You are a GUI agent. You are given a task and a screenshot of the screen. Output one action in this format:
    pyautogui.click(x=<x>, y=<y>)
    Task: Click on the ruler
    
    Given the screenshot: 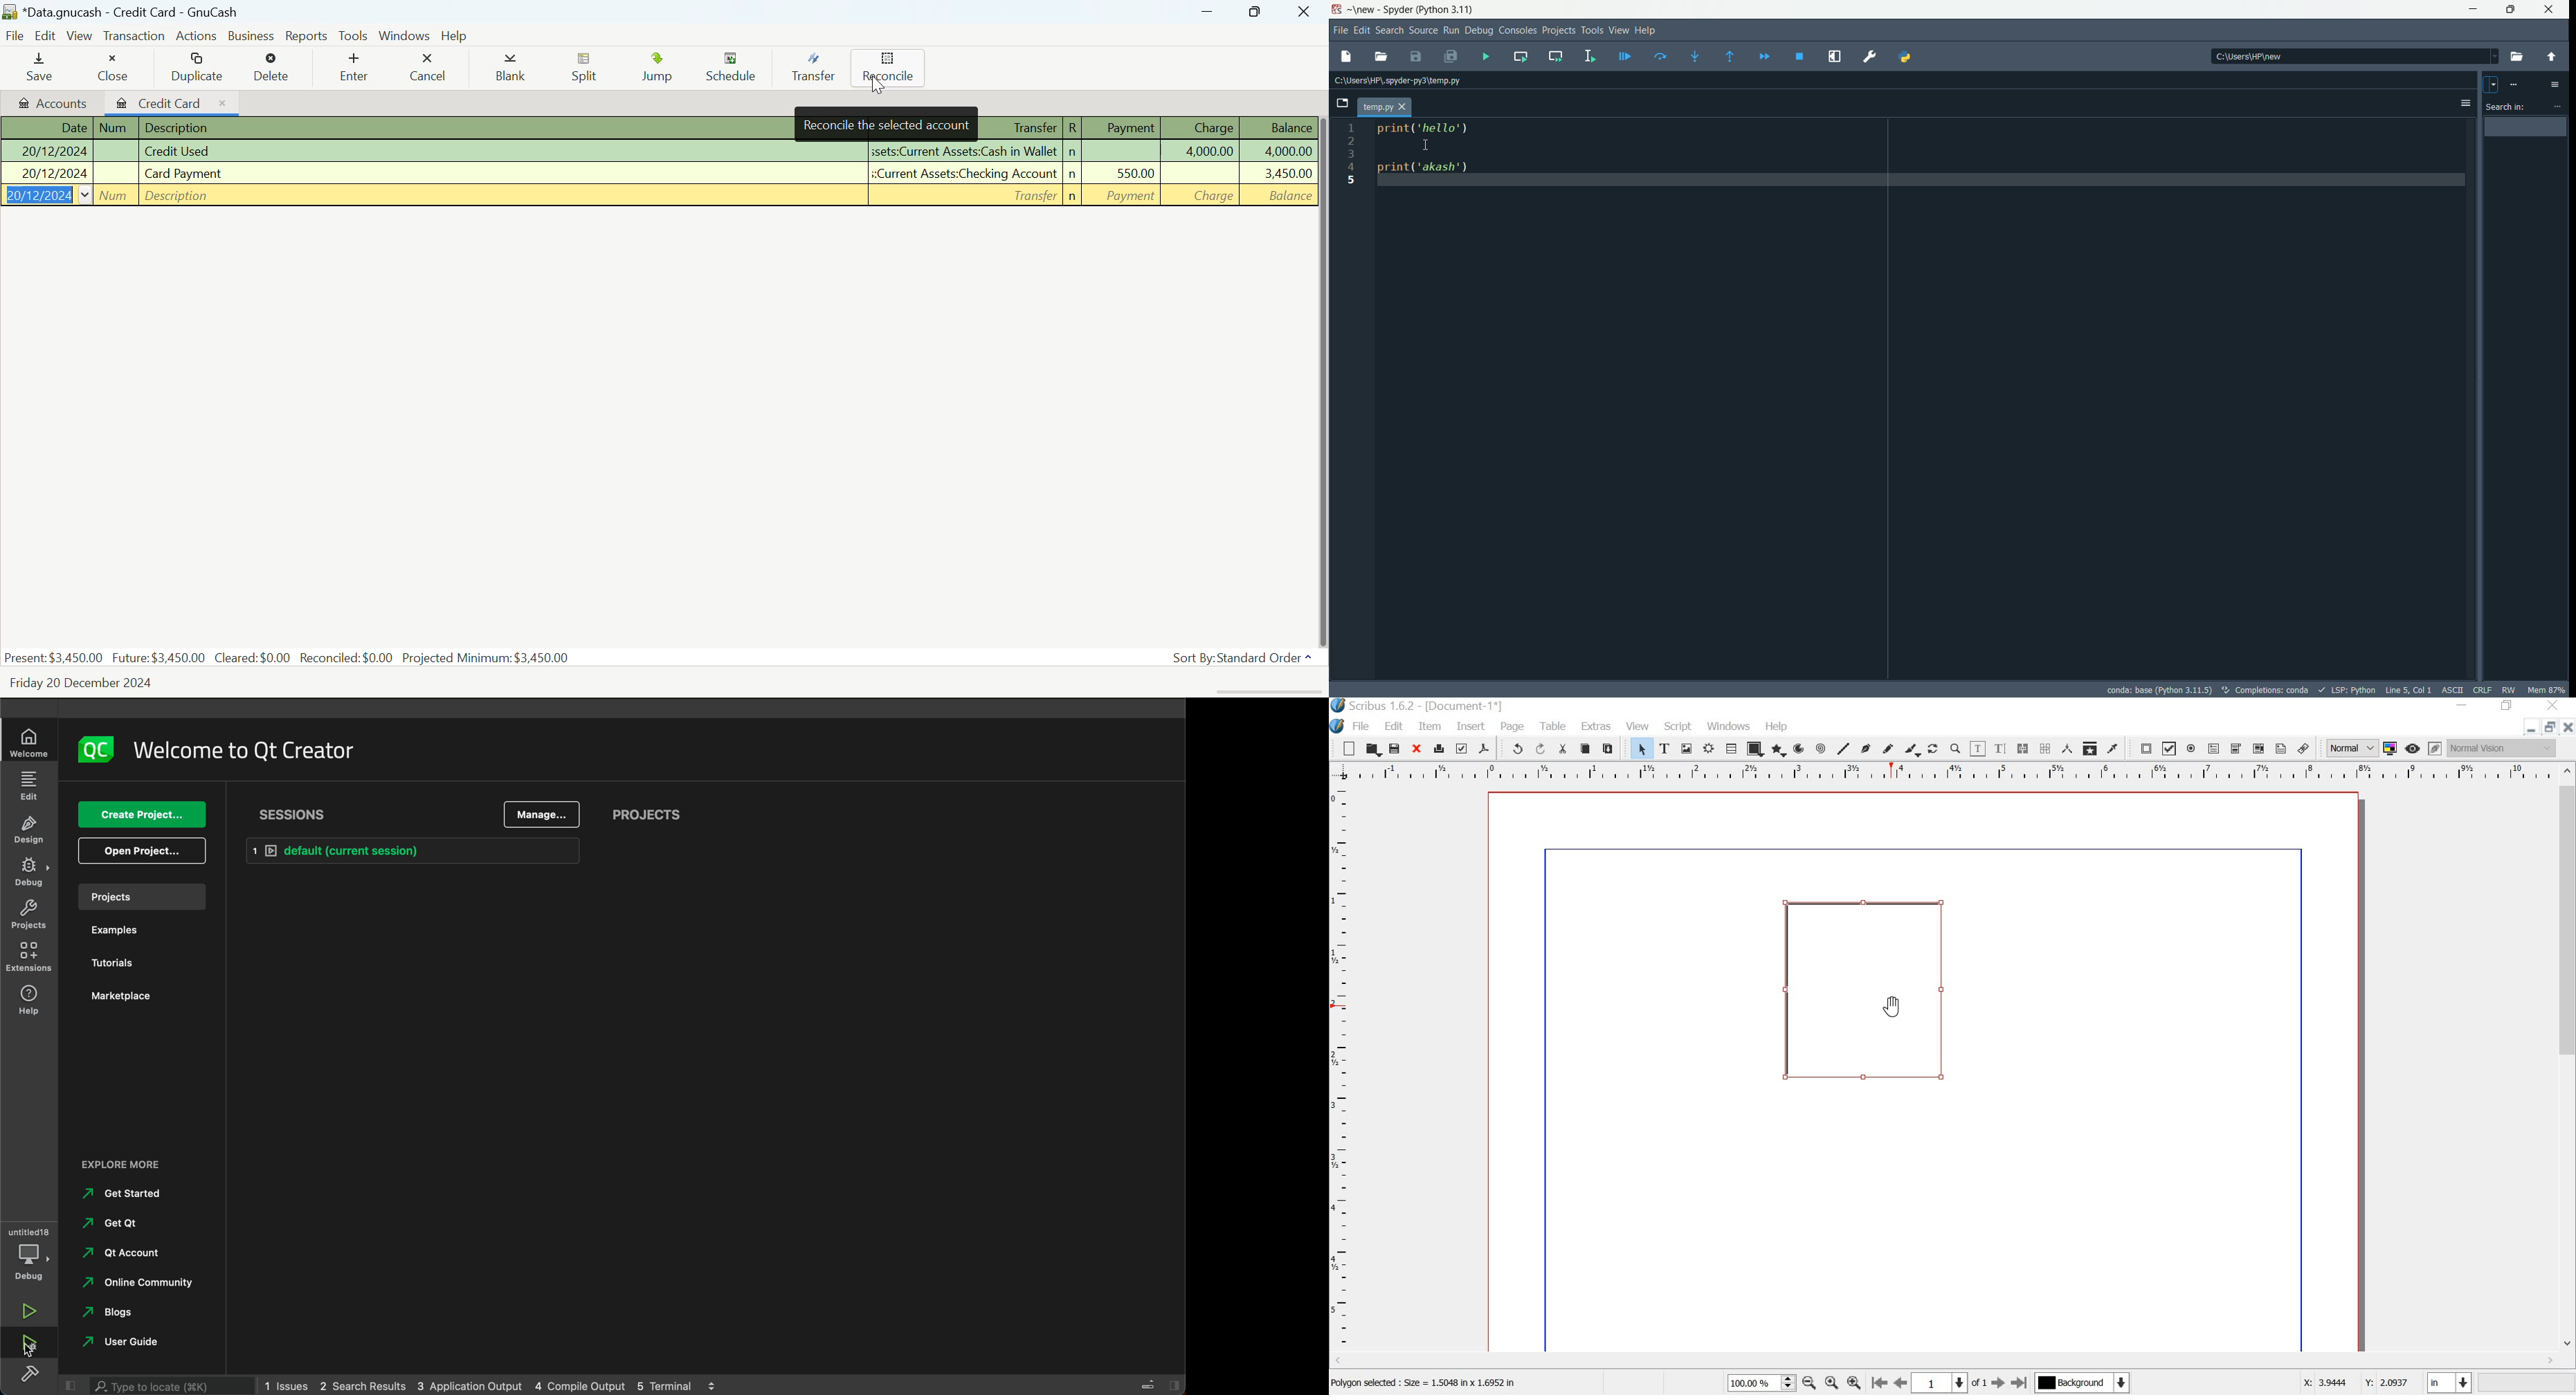 What is the action you would take?
    pyautogui.click(x=1943, y=772)
    